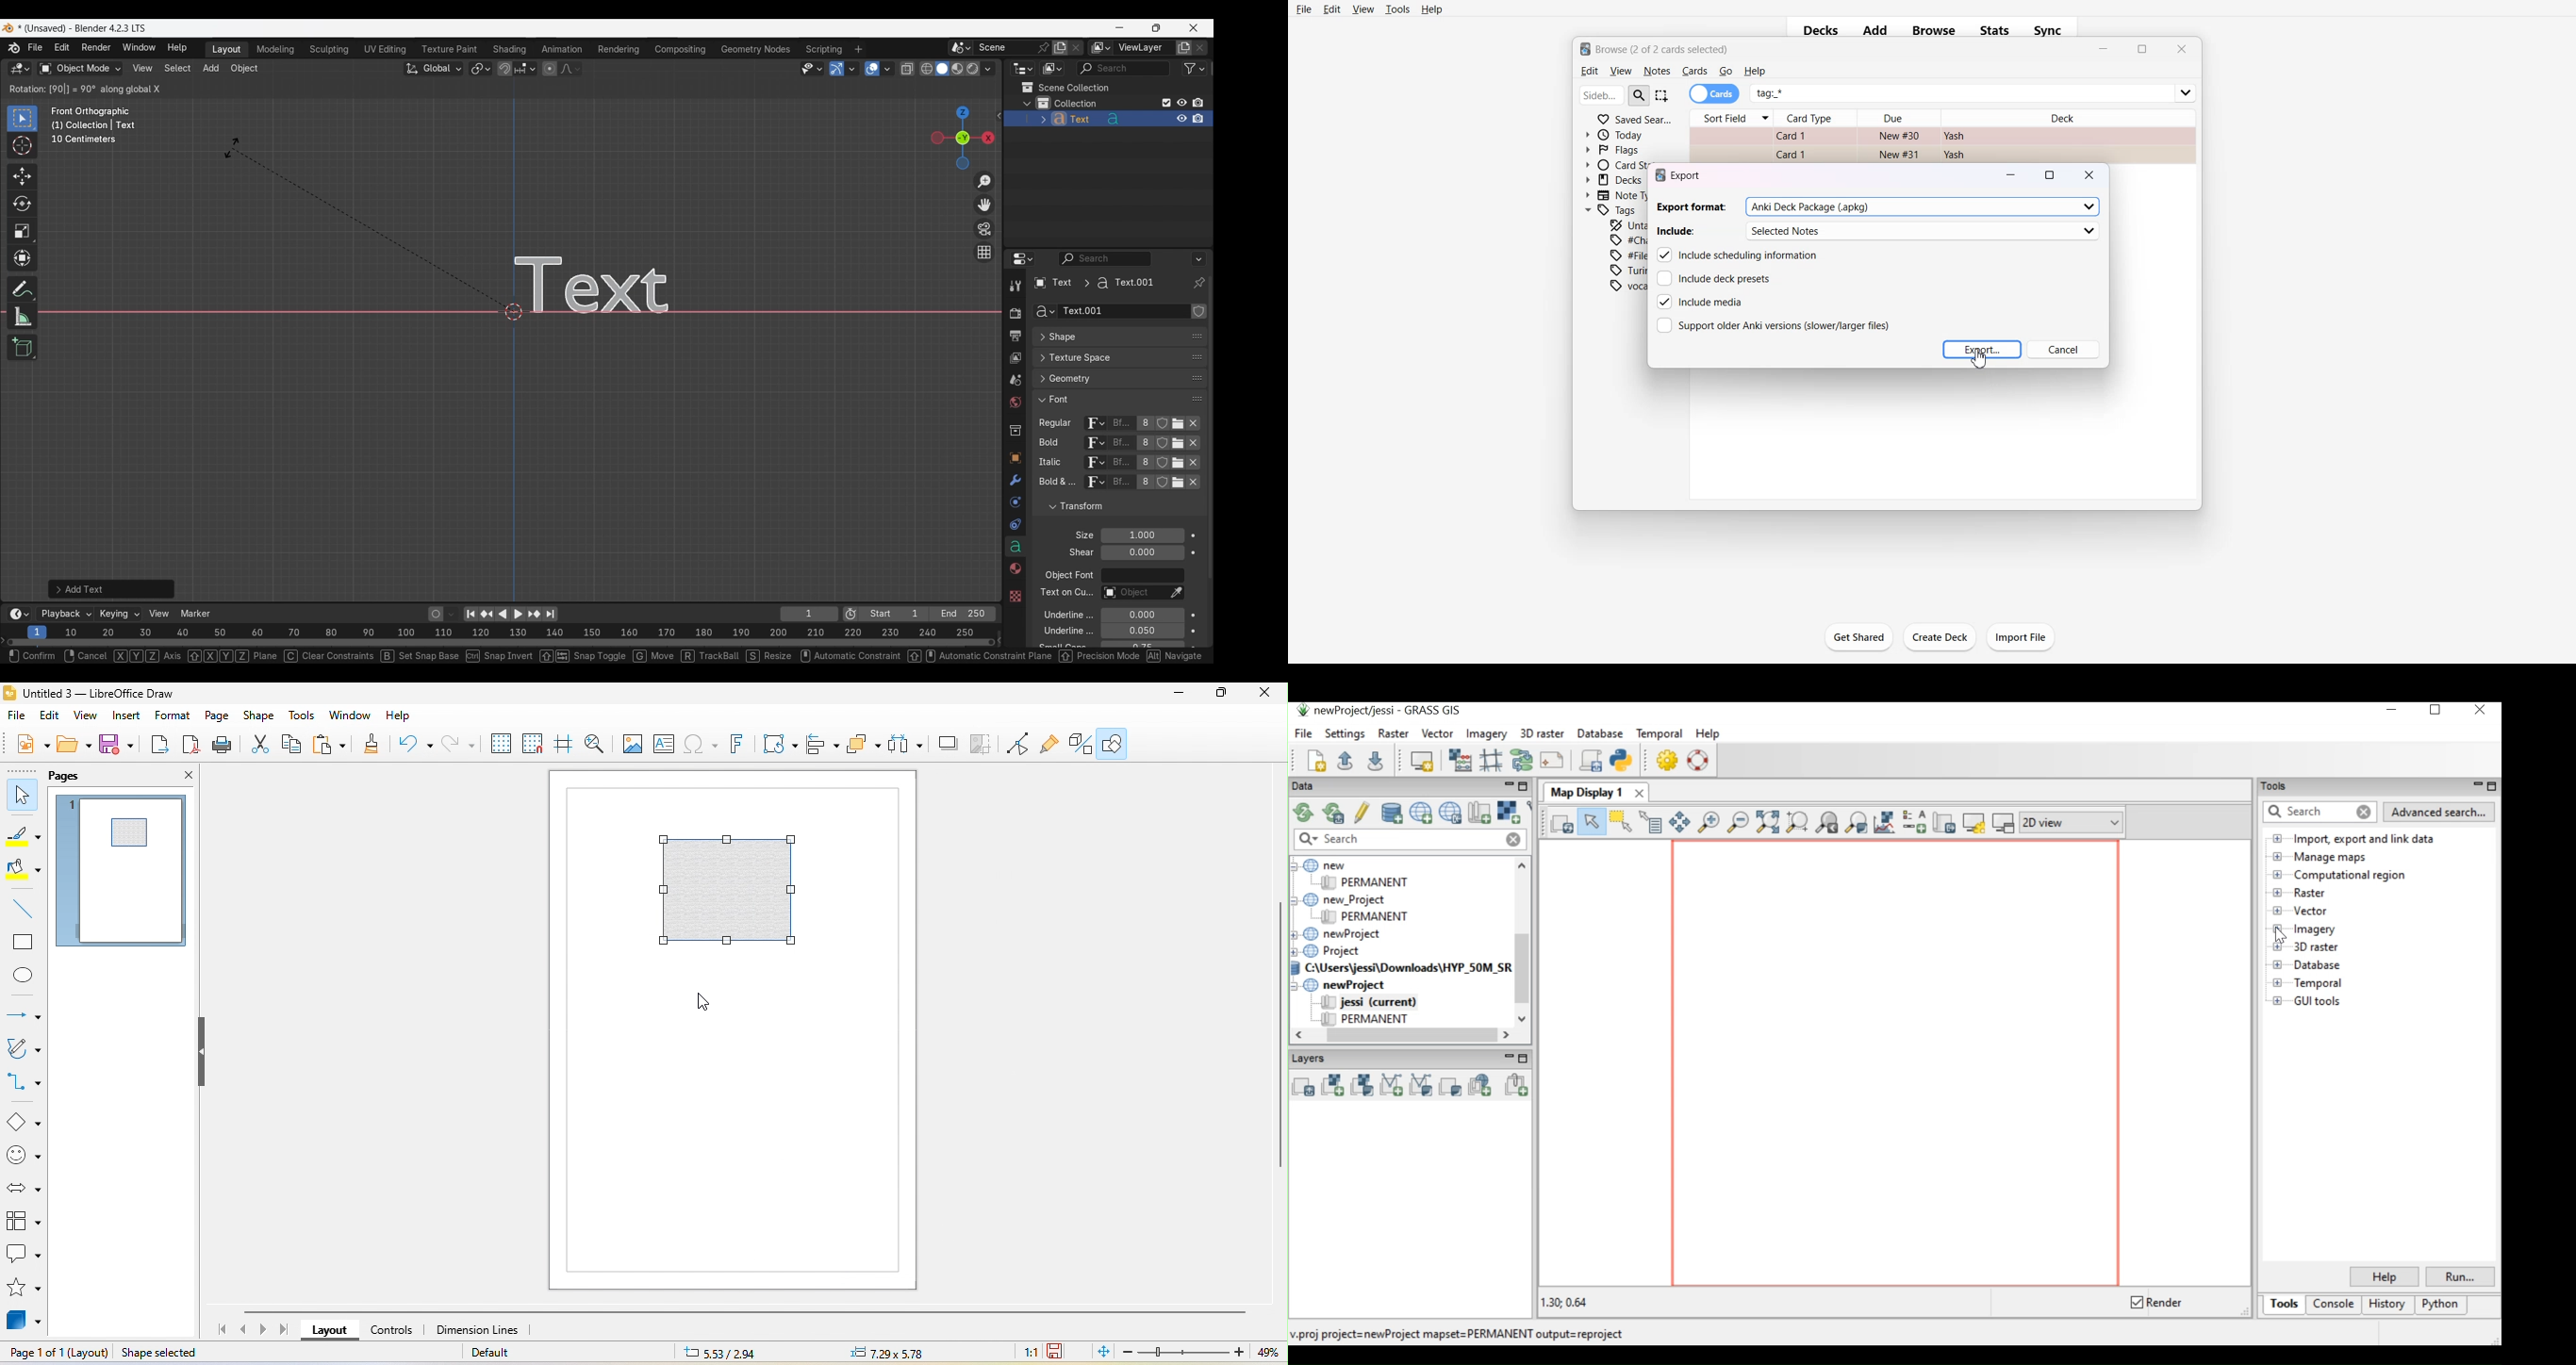  Describe the element at coordinates (1695, 71) in the screenshot. I see `Cards` at that location.